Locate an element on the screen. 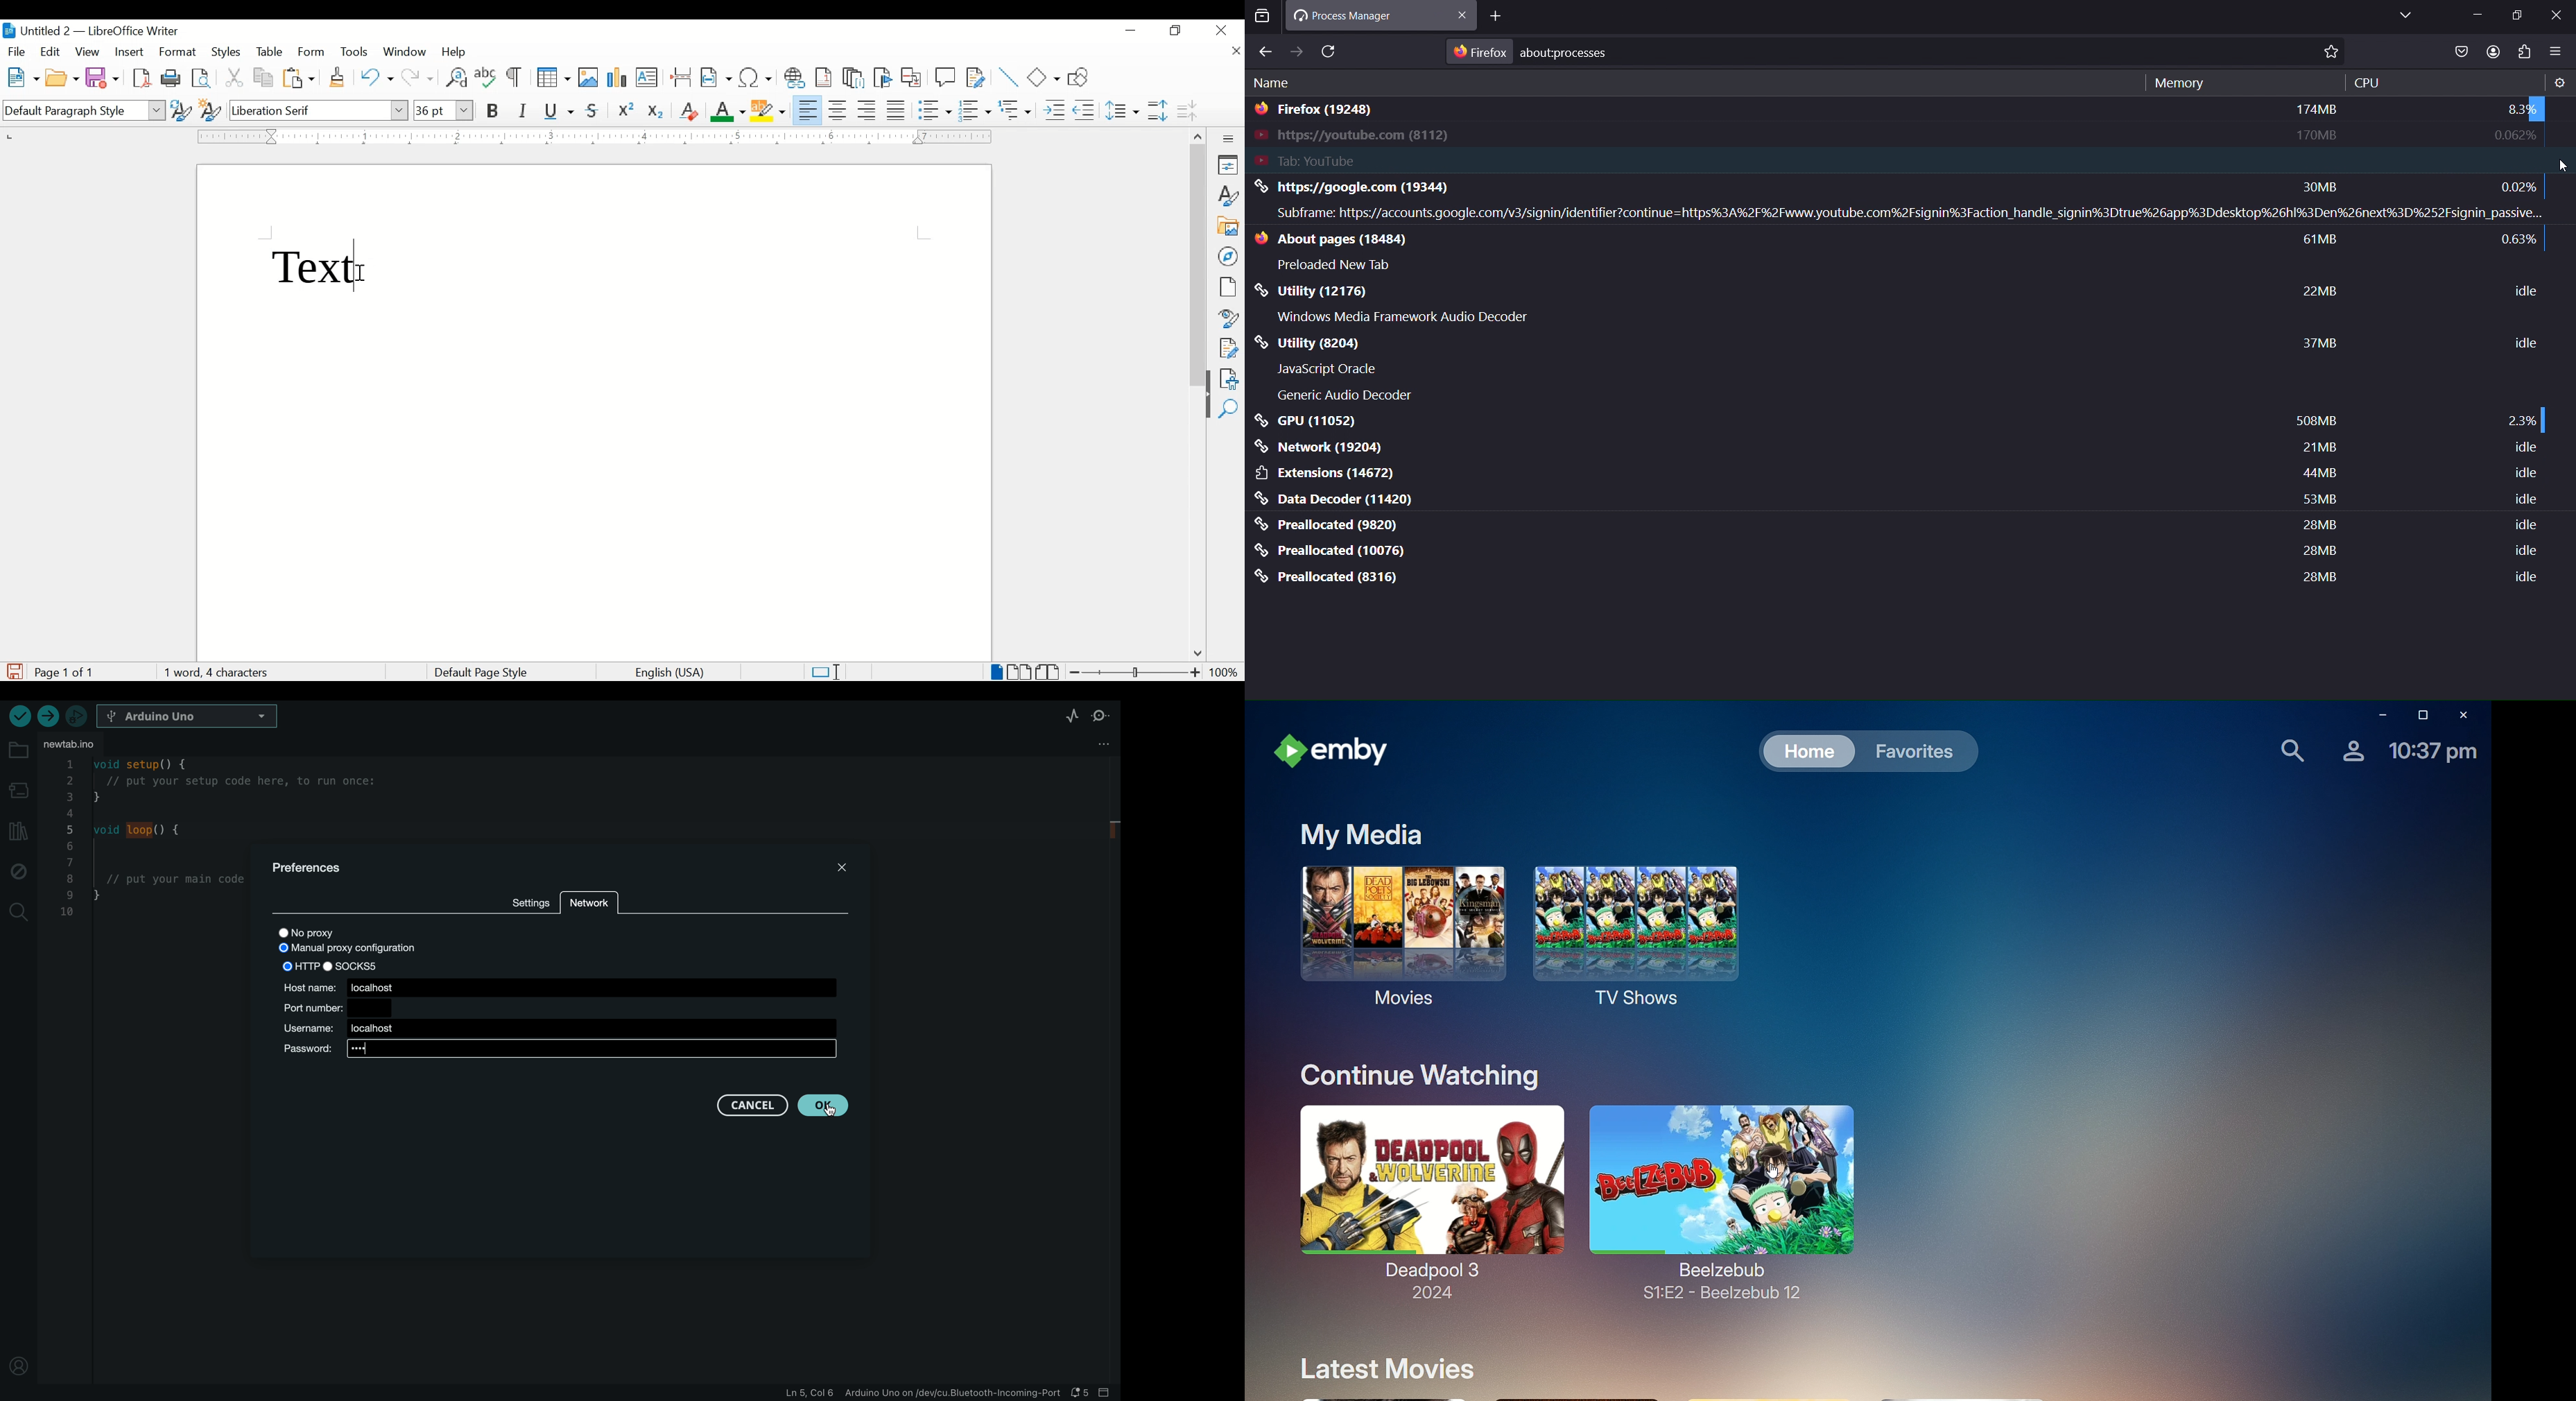 The height and width of the screenshot is (1428, 2576). clear direct formatting is located at coordinates (689, 111).